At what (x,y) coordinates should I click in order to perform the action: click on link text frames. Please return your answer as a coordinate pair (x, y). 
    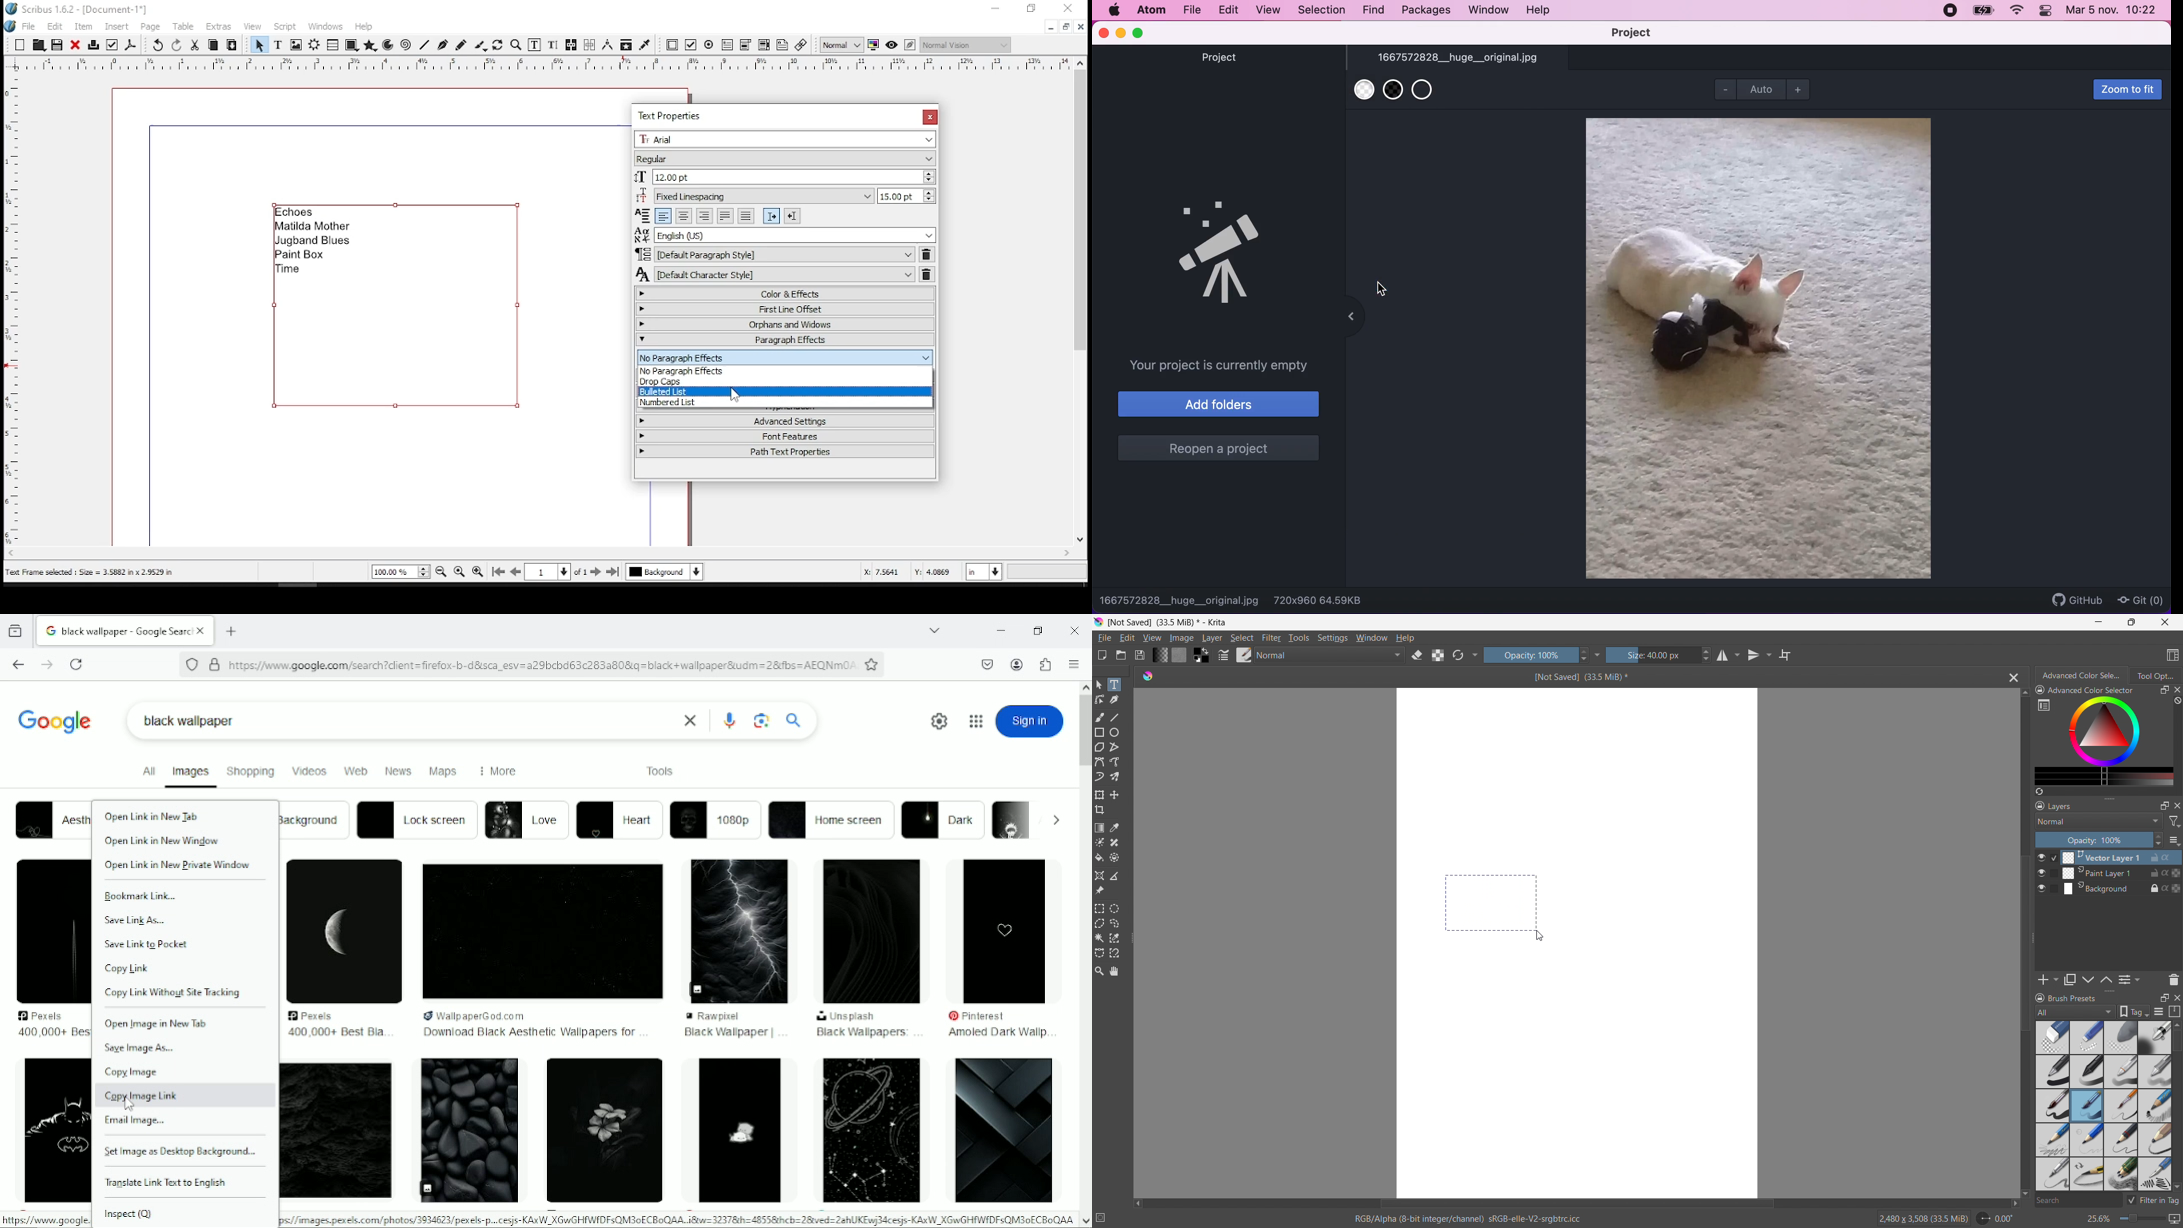
    Looking at the image, I should click on (571, 46).